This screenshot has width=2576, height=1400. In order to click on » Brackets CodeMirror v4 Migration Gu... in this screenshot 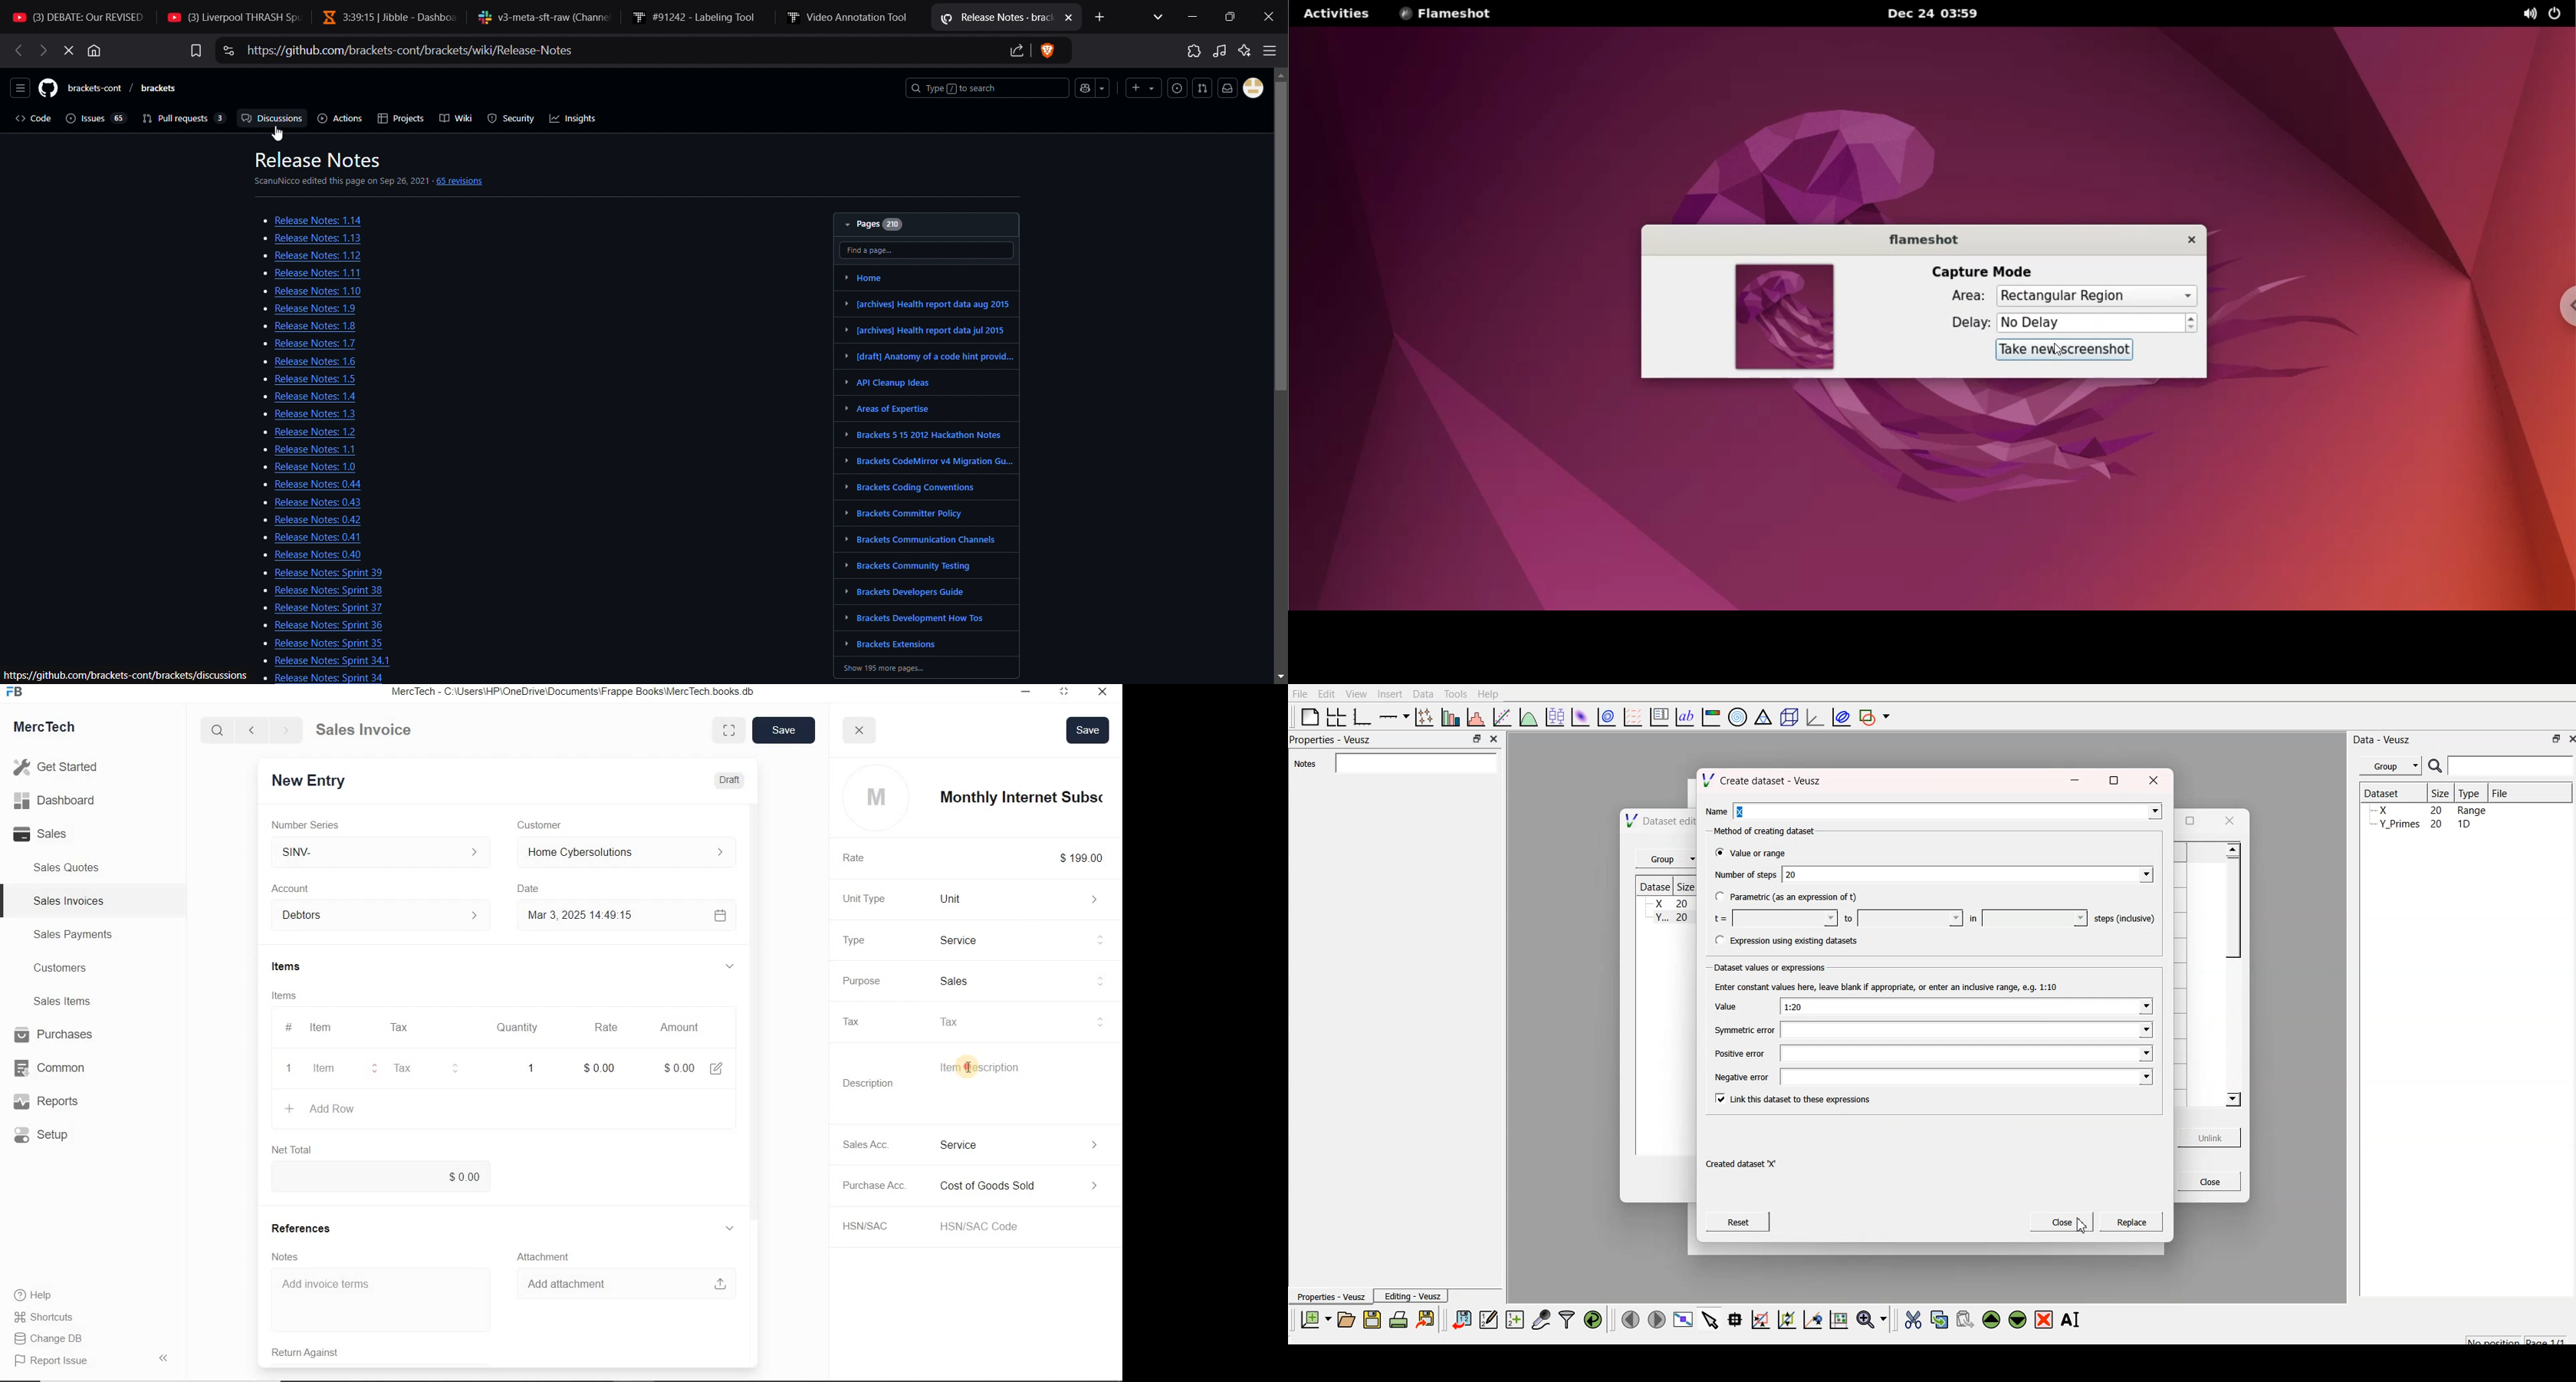, I will do `click(926, 460)`.